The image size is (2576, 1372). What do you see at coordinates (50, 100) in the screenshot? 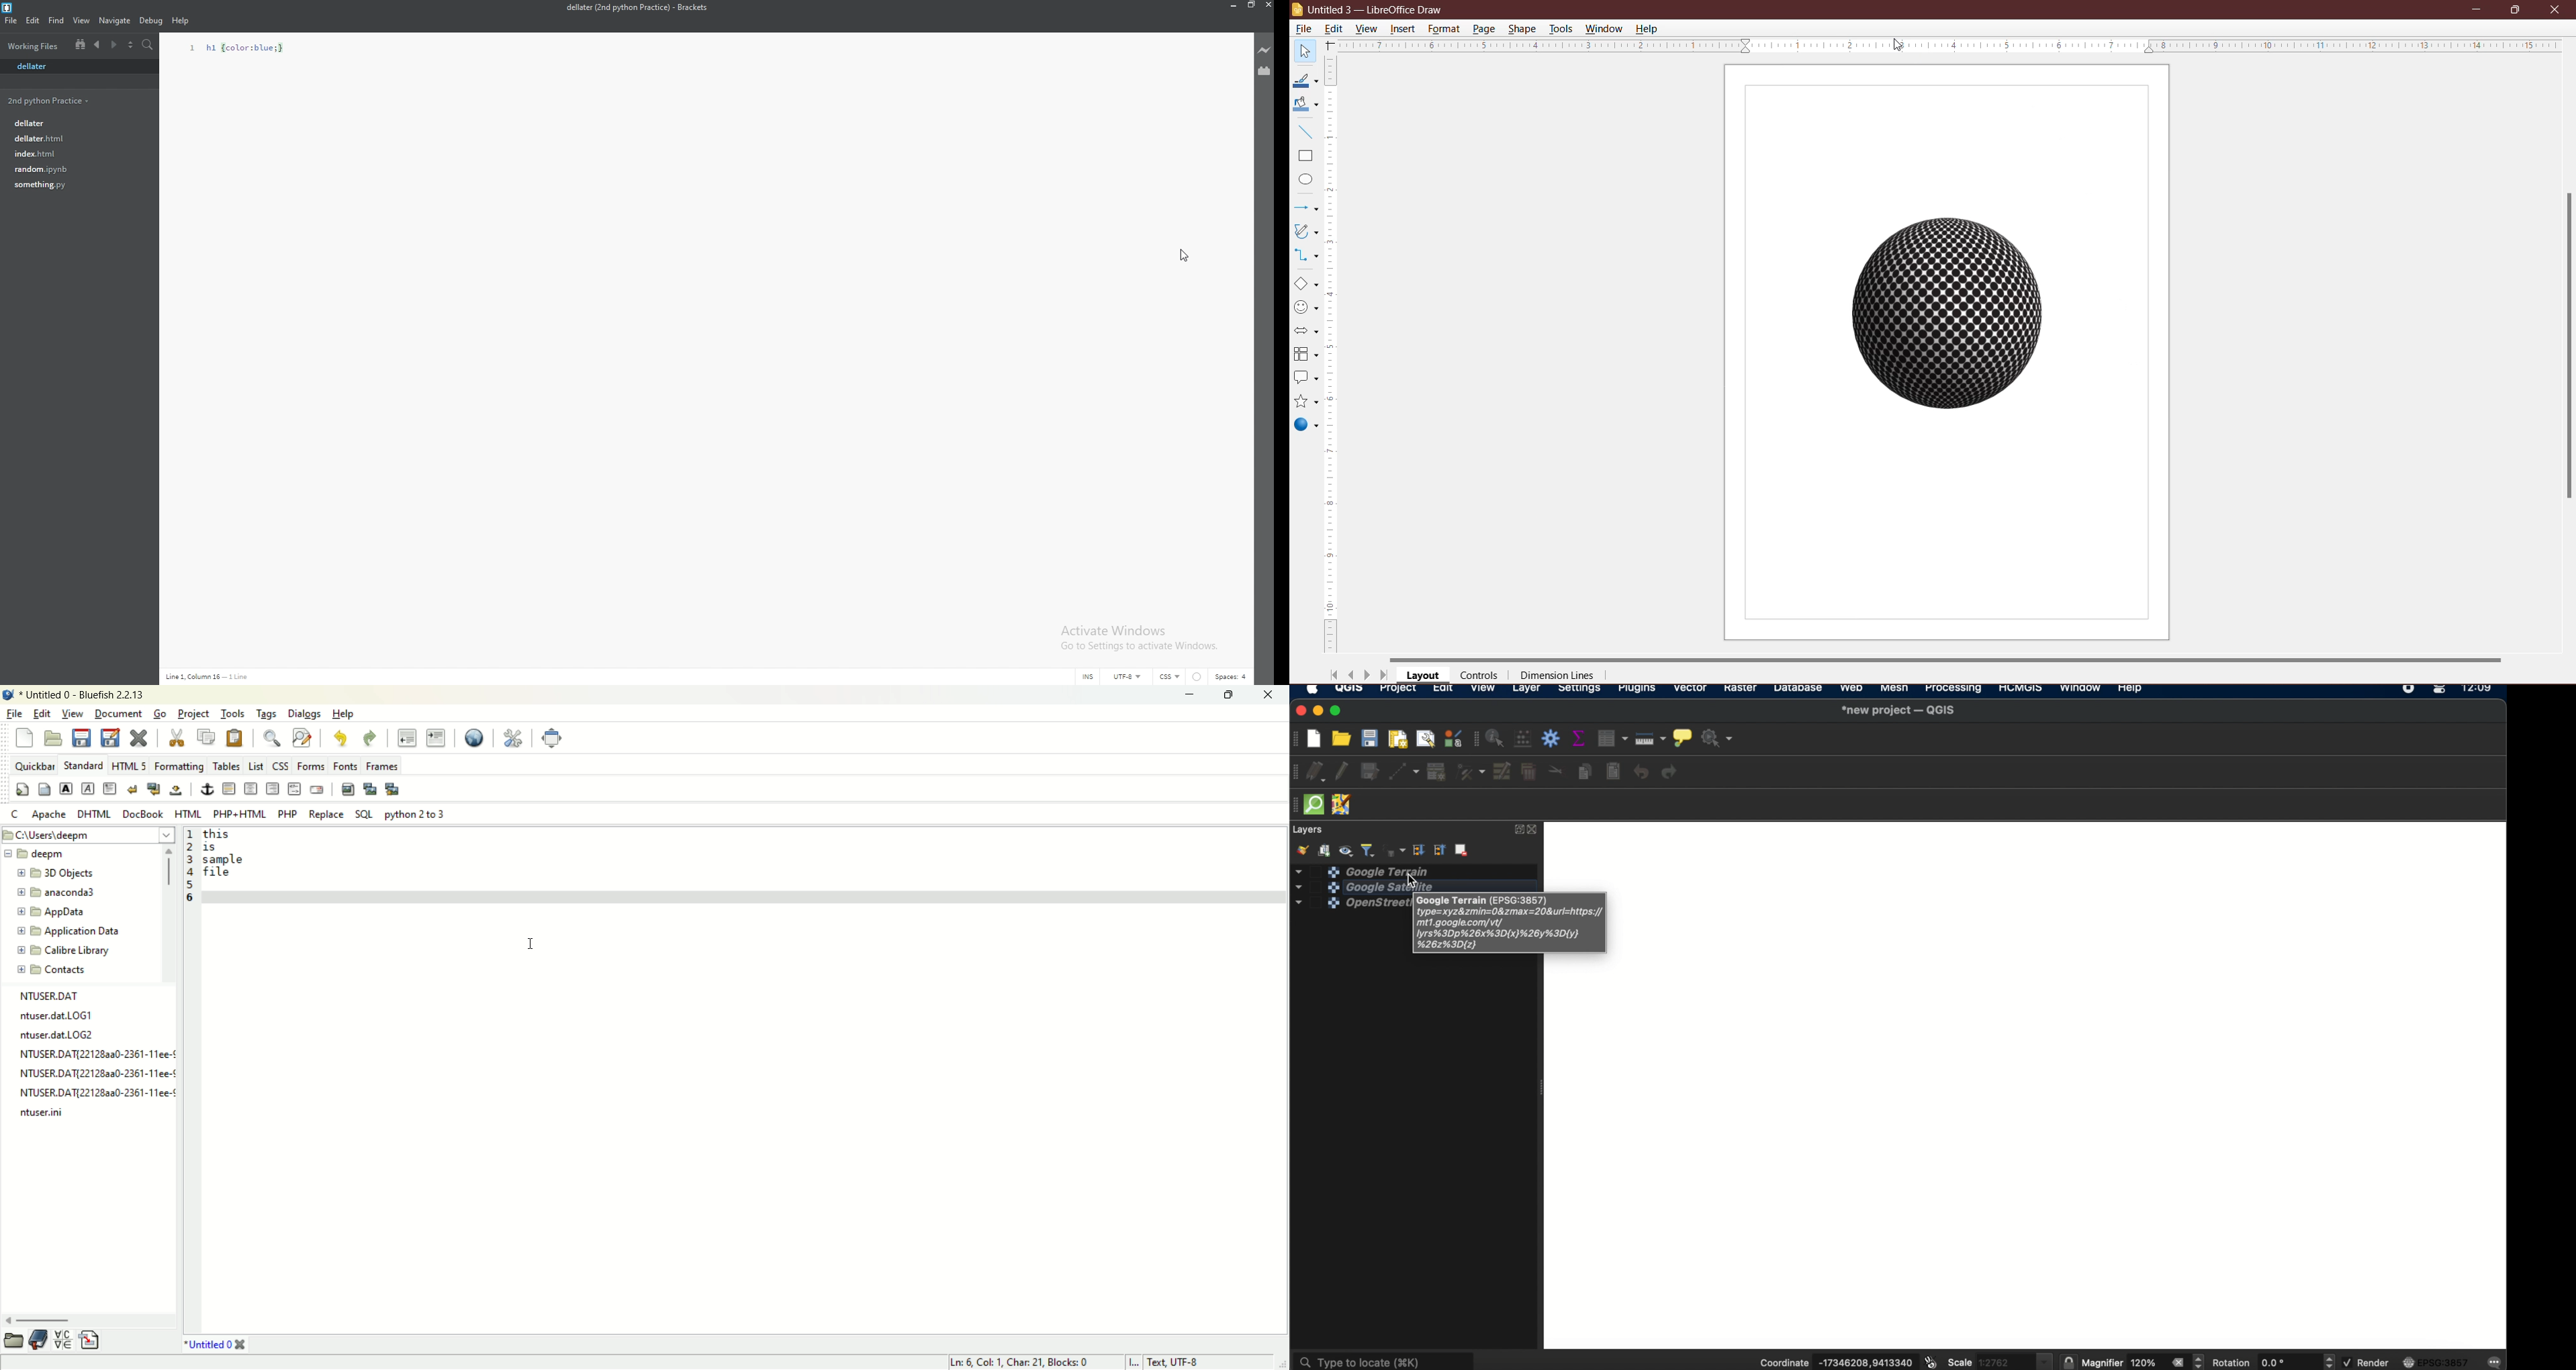
I see `folder` at bounding box center [50, 100].